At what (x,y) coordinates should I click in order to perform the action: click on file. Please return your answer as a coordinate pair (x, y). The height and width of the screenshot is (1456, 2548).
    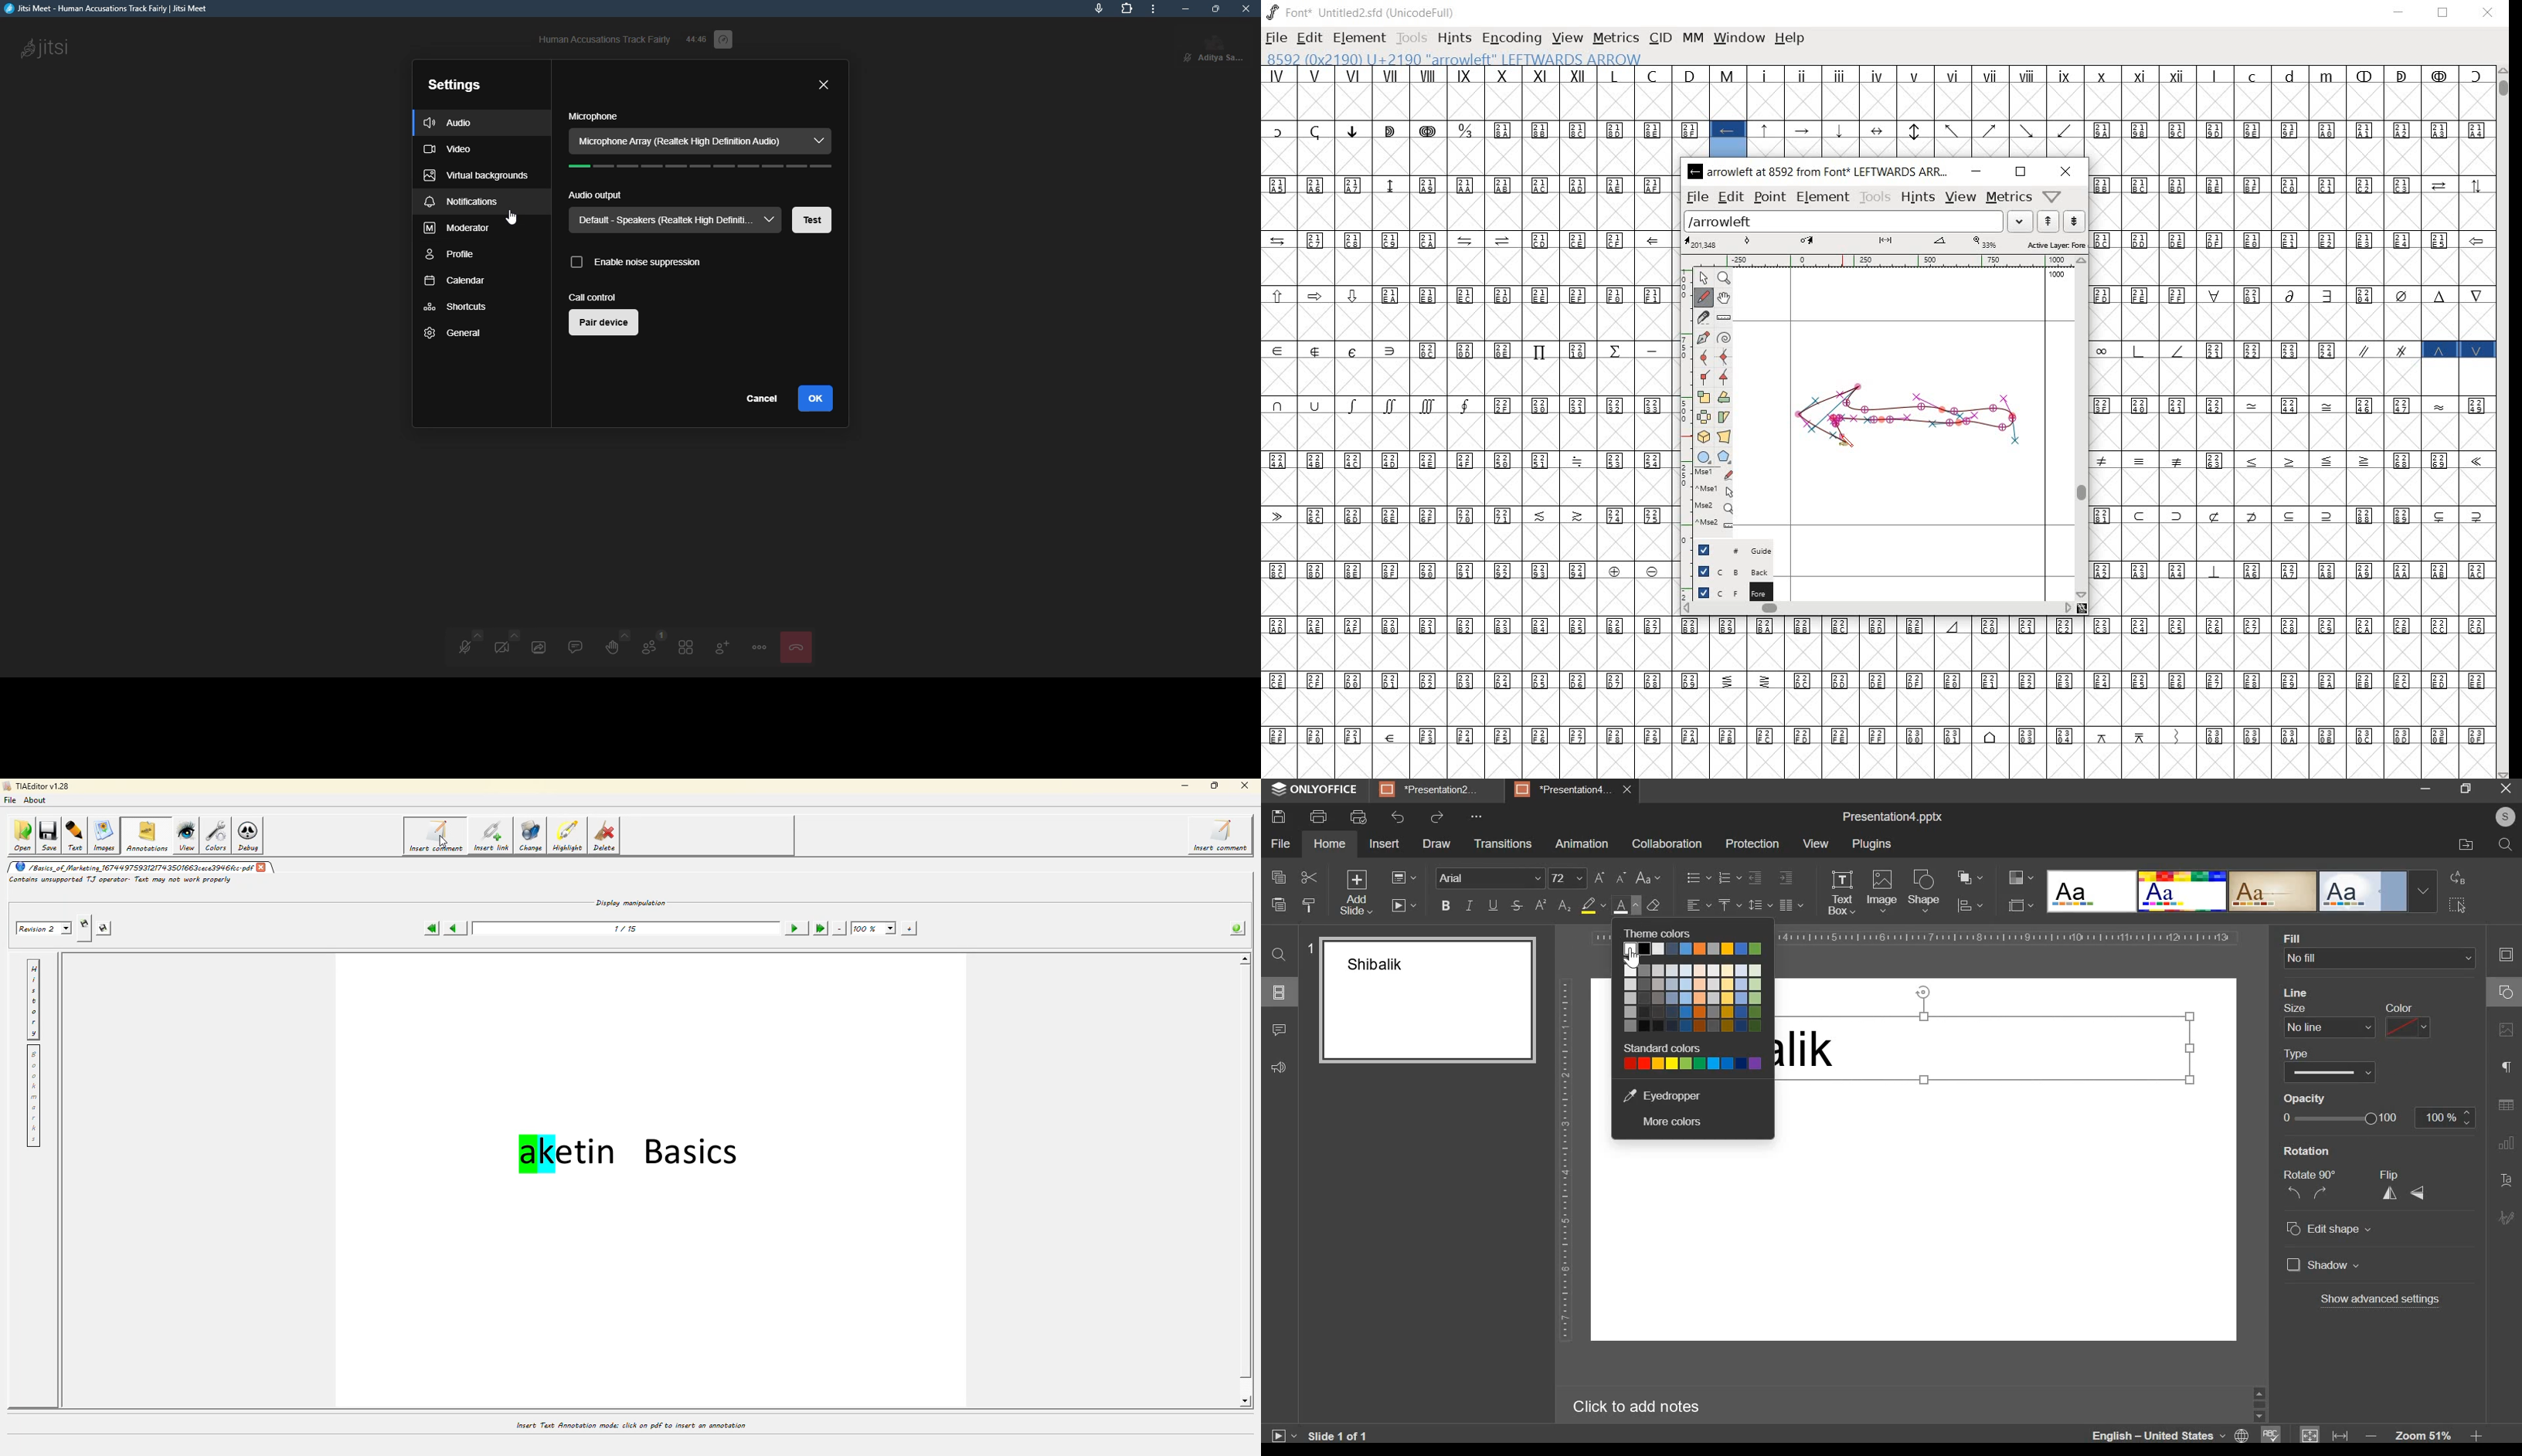
    Looking at the image, I should click on (1280, 844).